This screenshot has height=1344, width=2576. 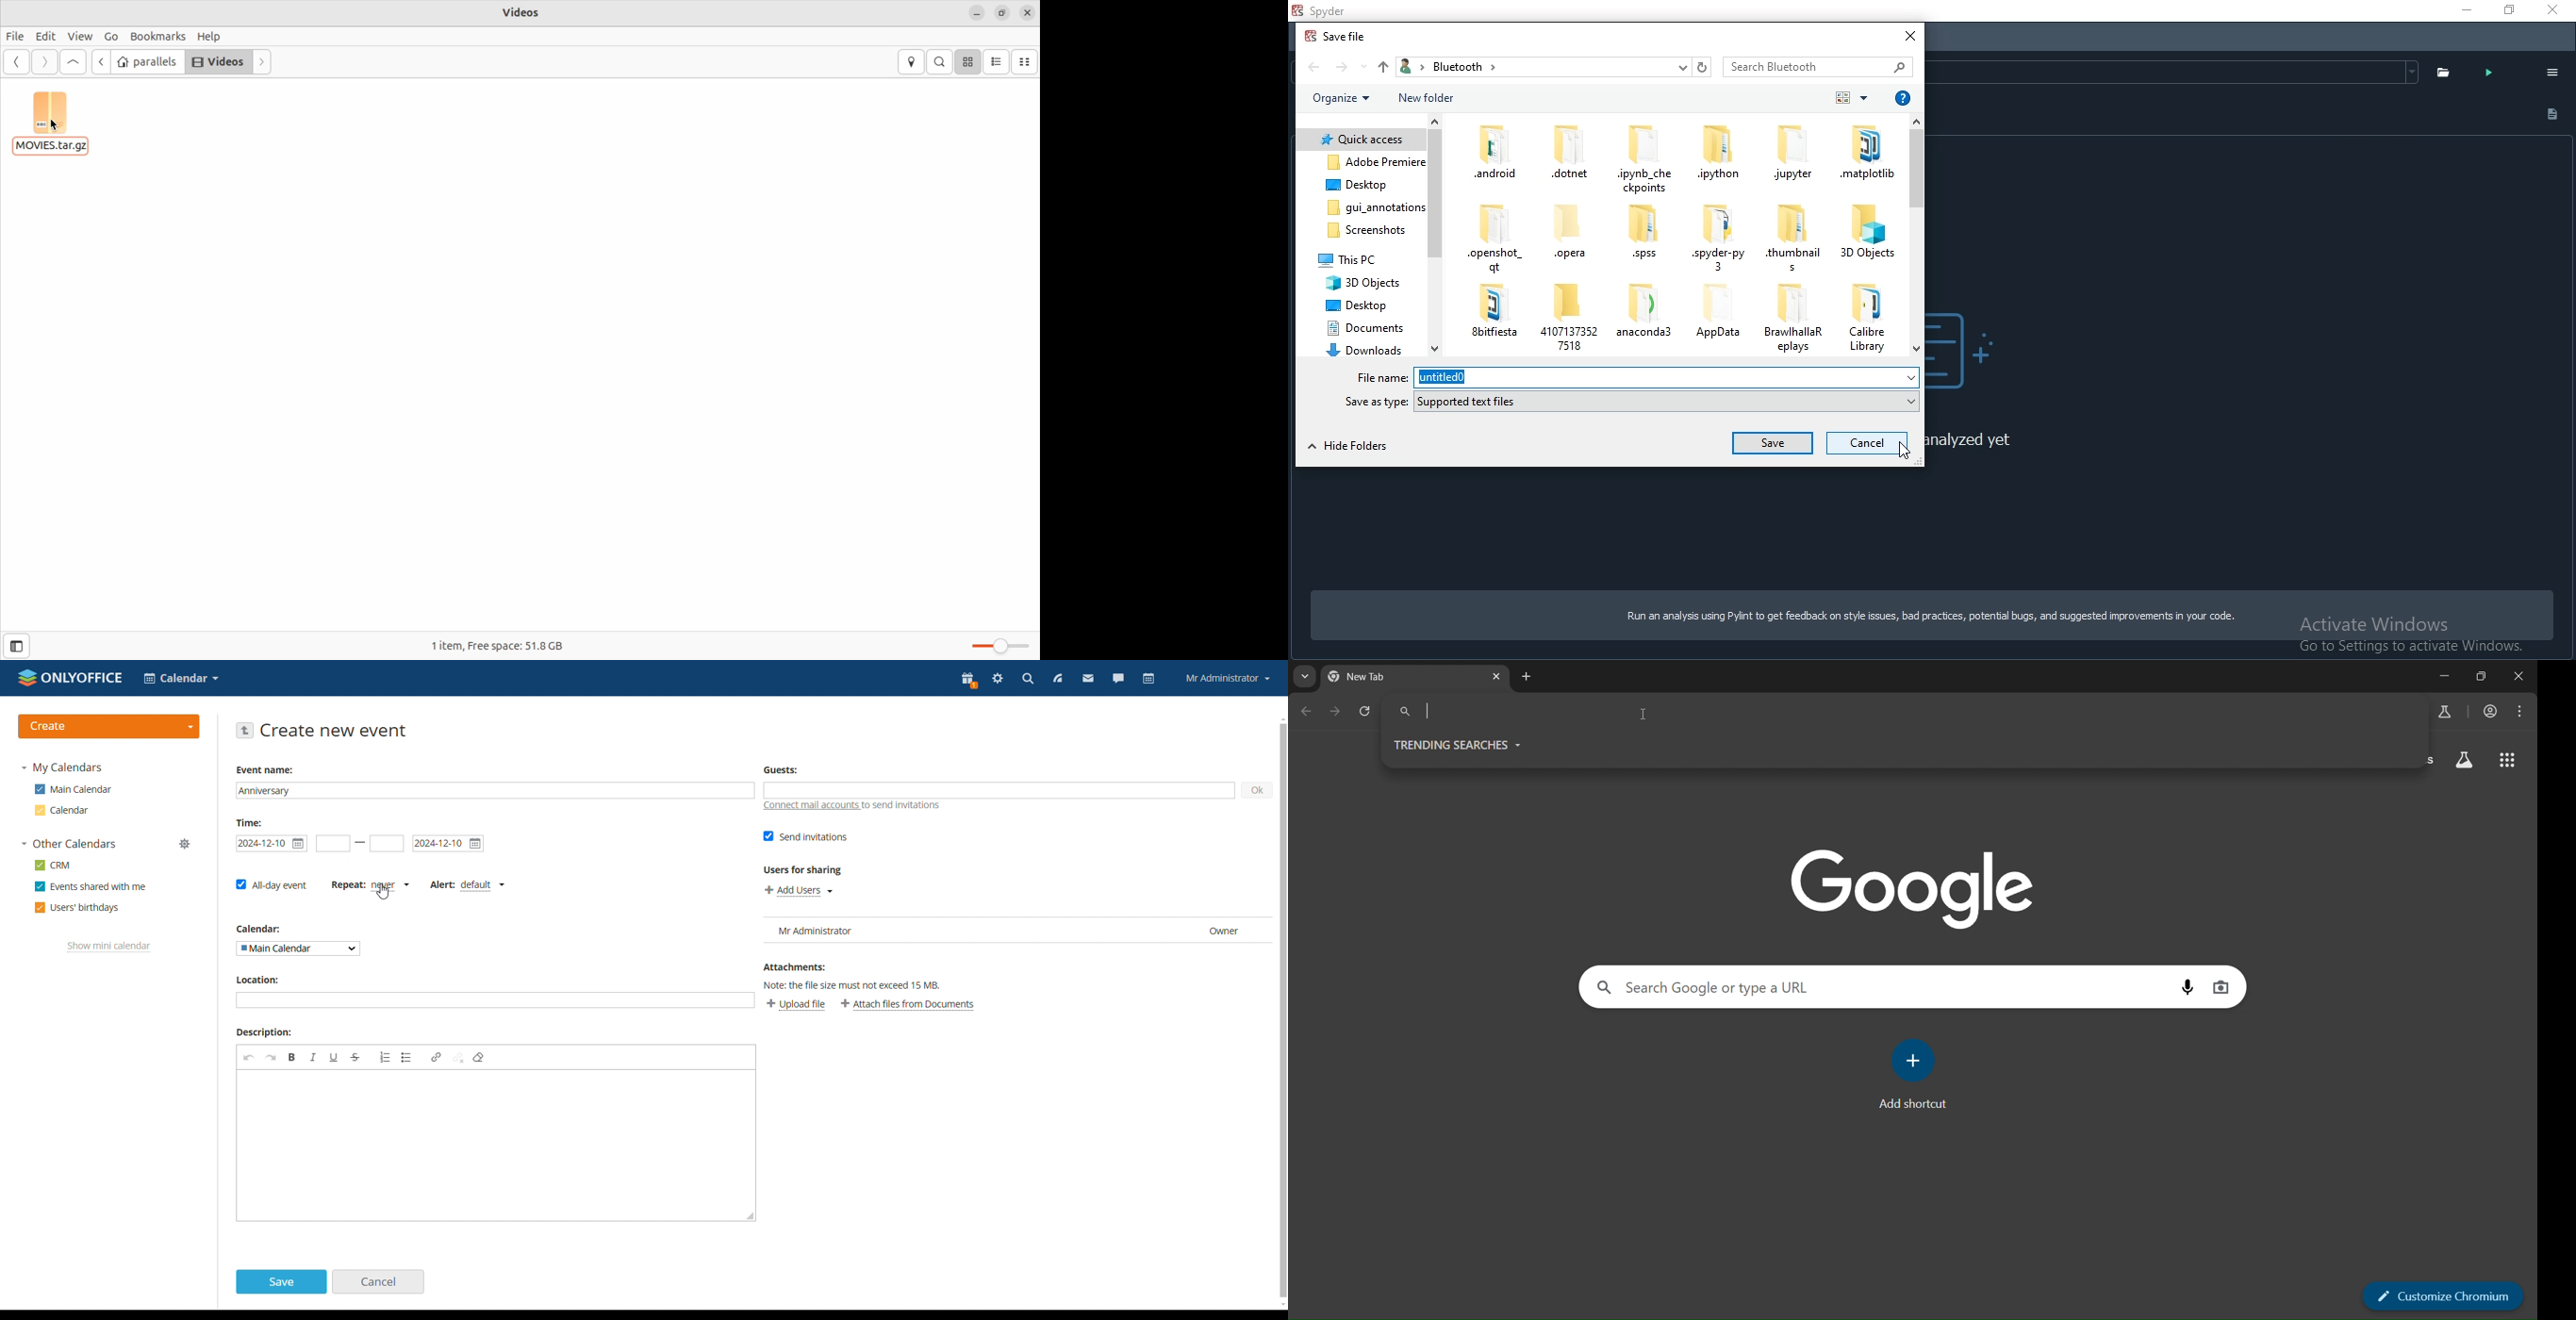 What do you see at coordinates (1362, 165) in the screenshot?
I see `folder 2` at bounding box center [1362, 165].